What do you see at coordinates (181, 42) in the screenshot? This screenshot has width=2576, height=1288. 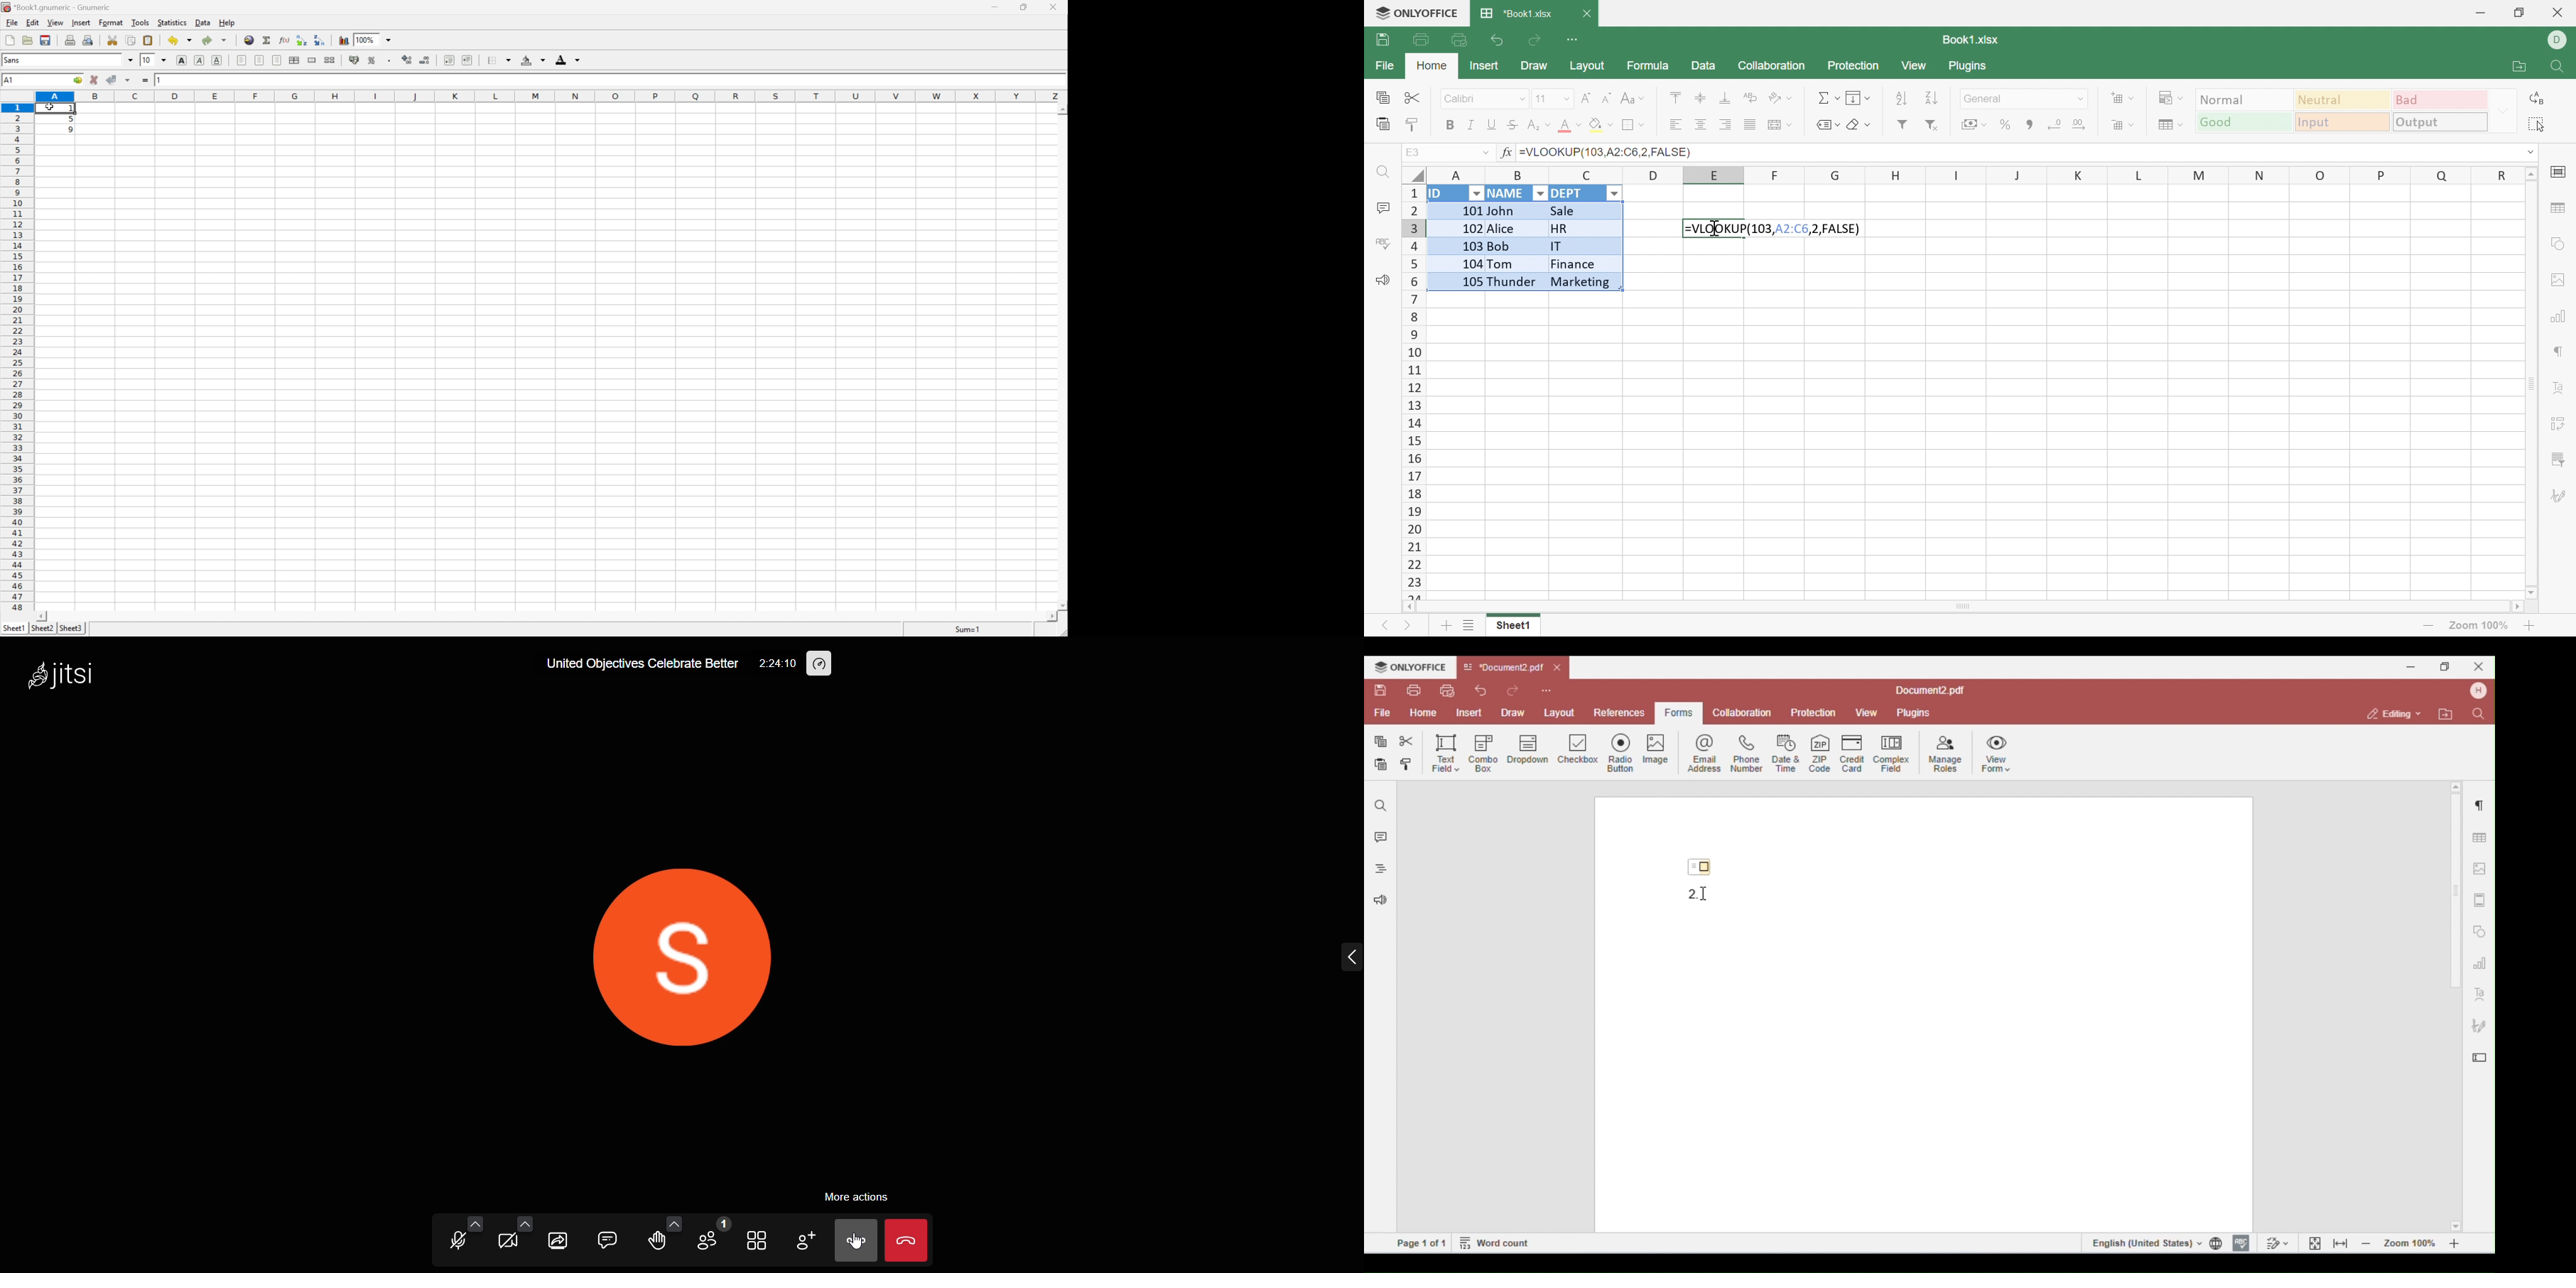 I see `undo` at bounding box center [181, 42].